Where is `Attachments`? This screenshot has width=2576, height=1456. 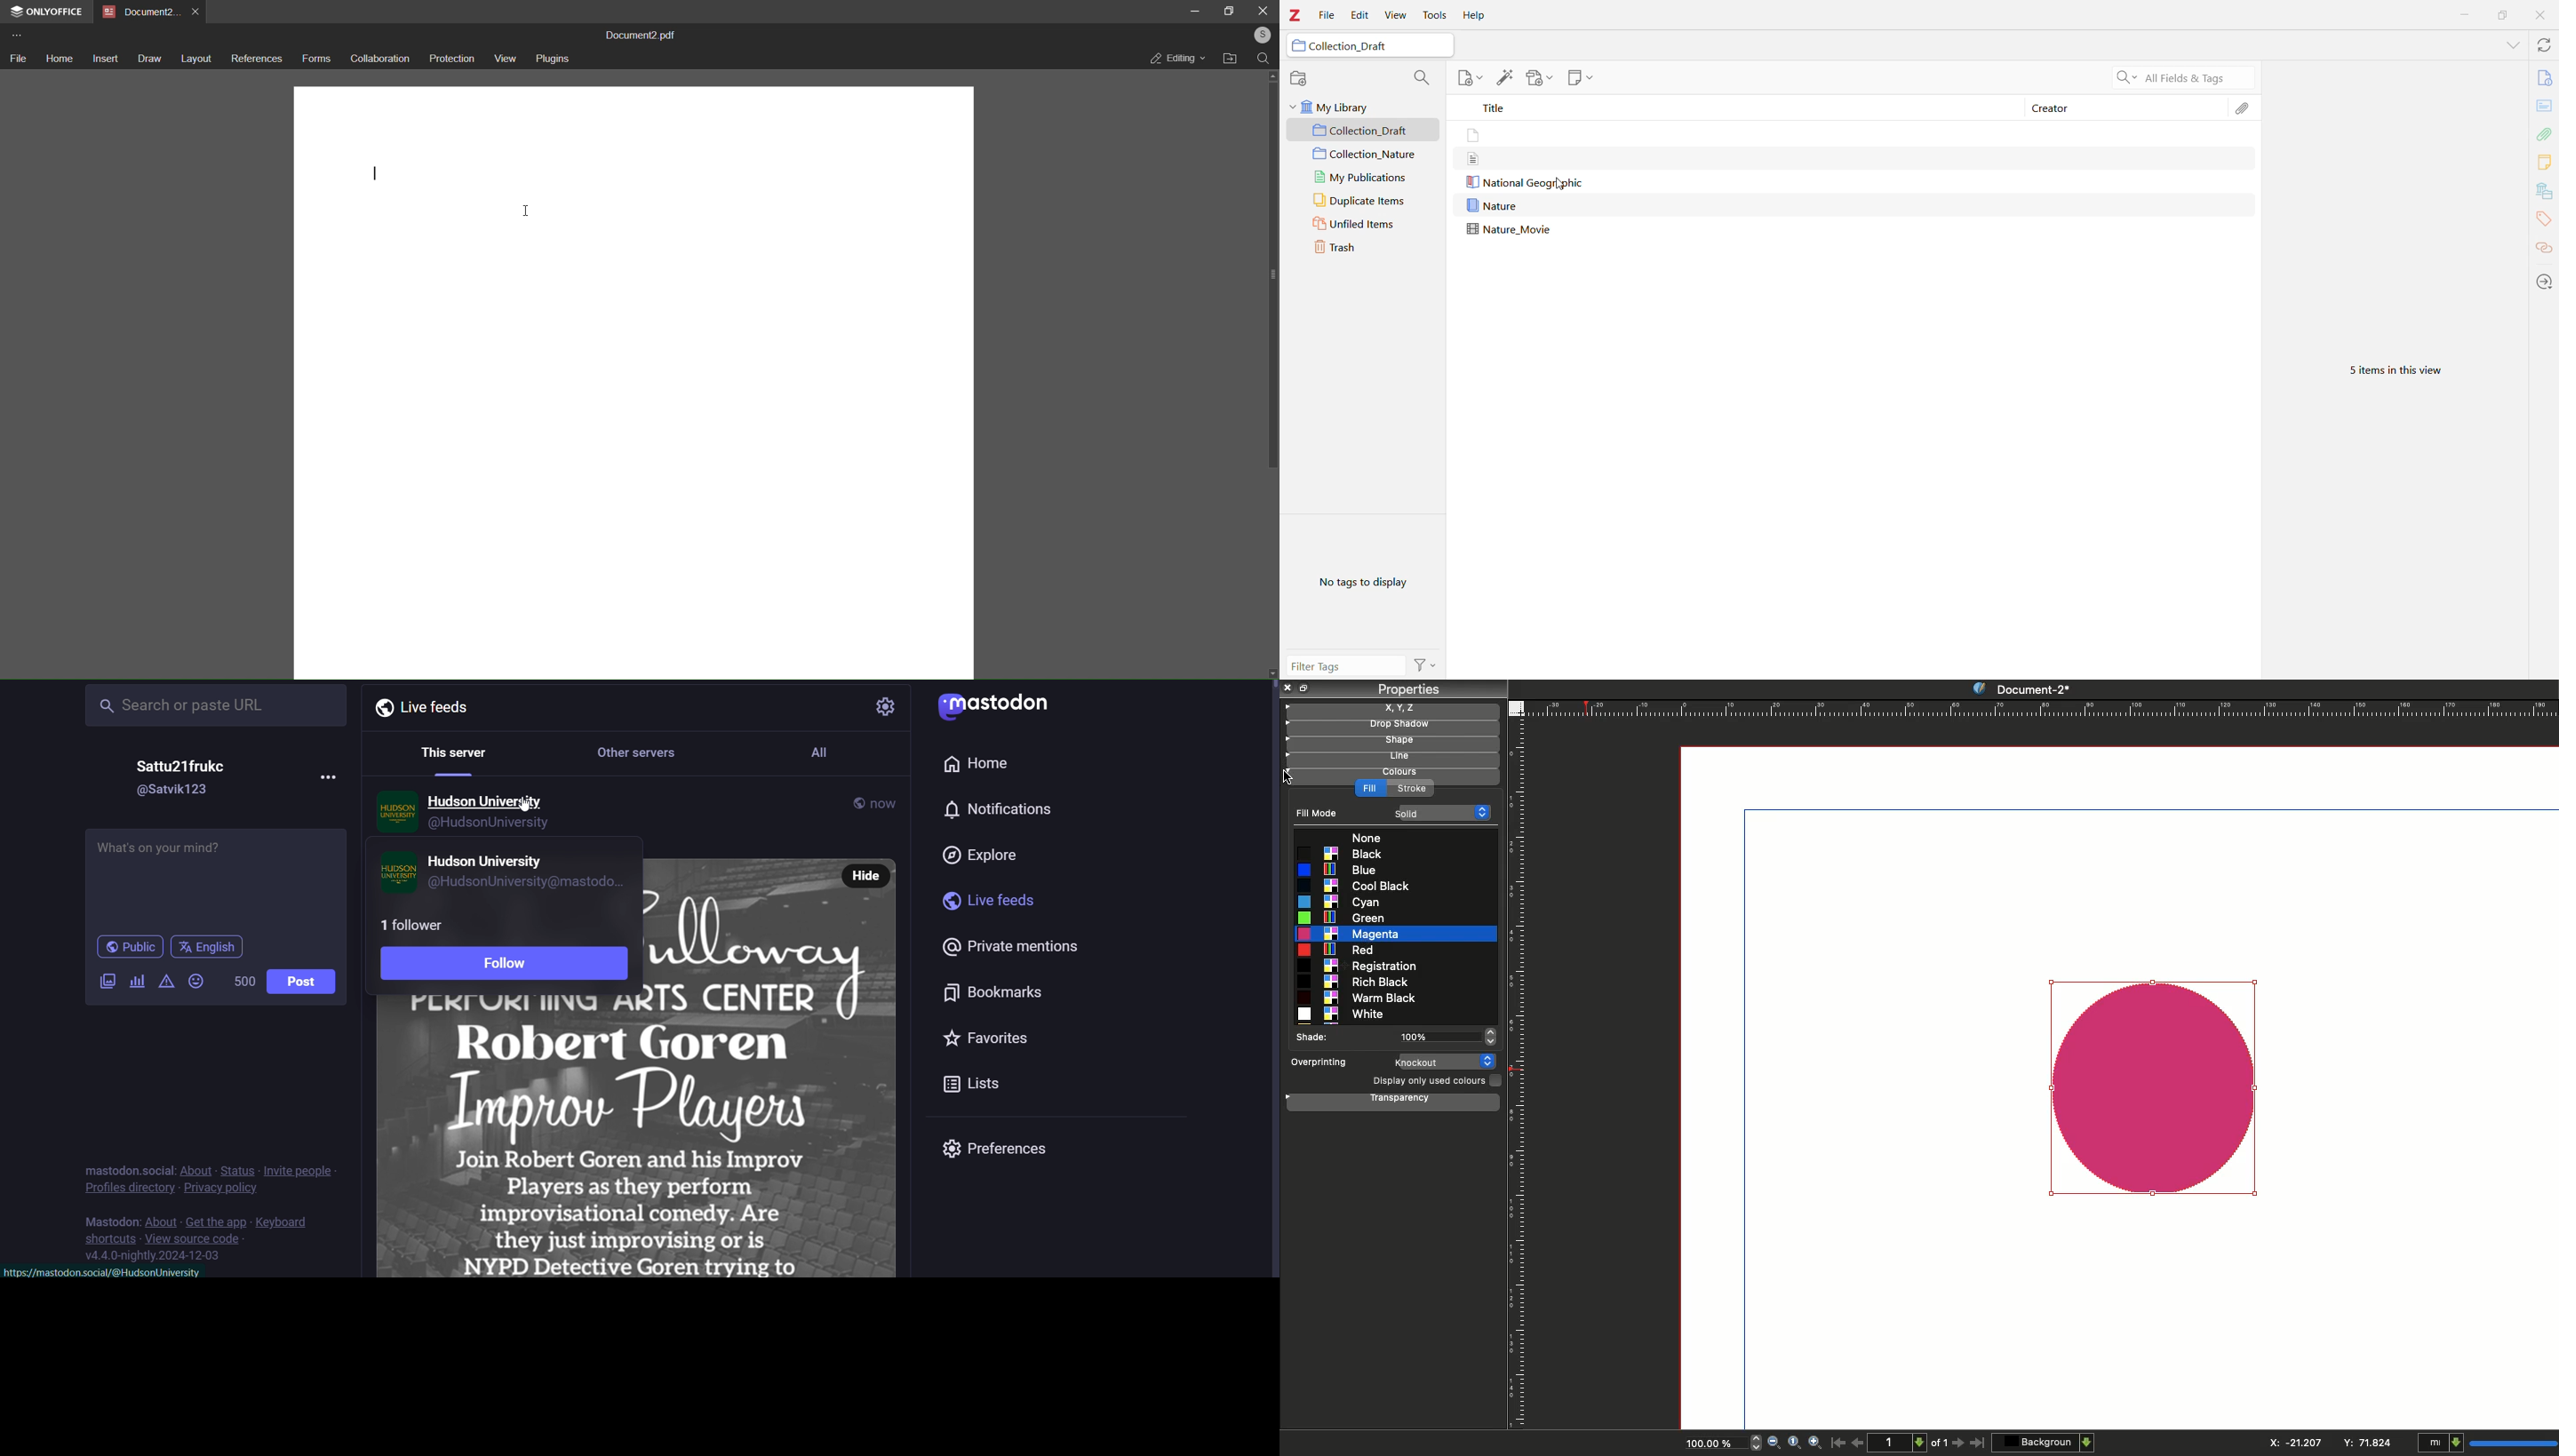 Attachments is located at coordinates (2245, 108).